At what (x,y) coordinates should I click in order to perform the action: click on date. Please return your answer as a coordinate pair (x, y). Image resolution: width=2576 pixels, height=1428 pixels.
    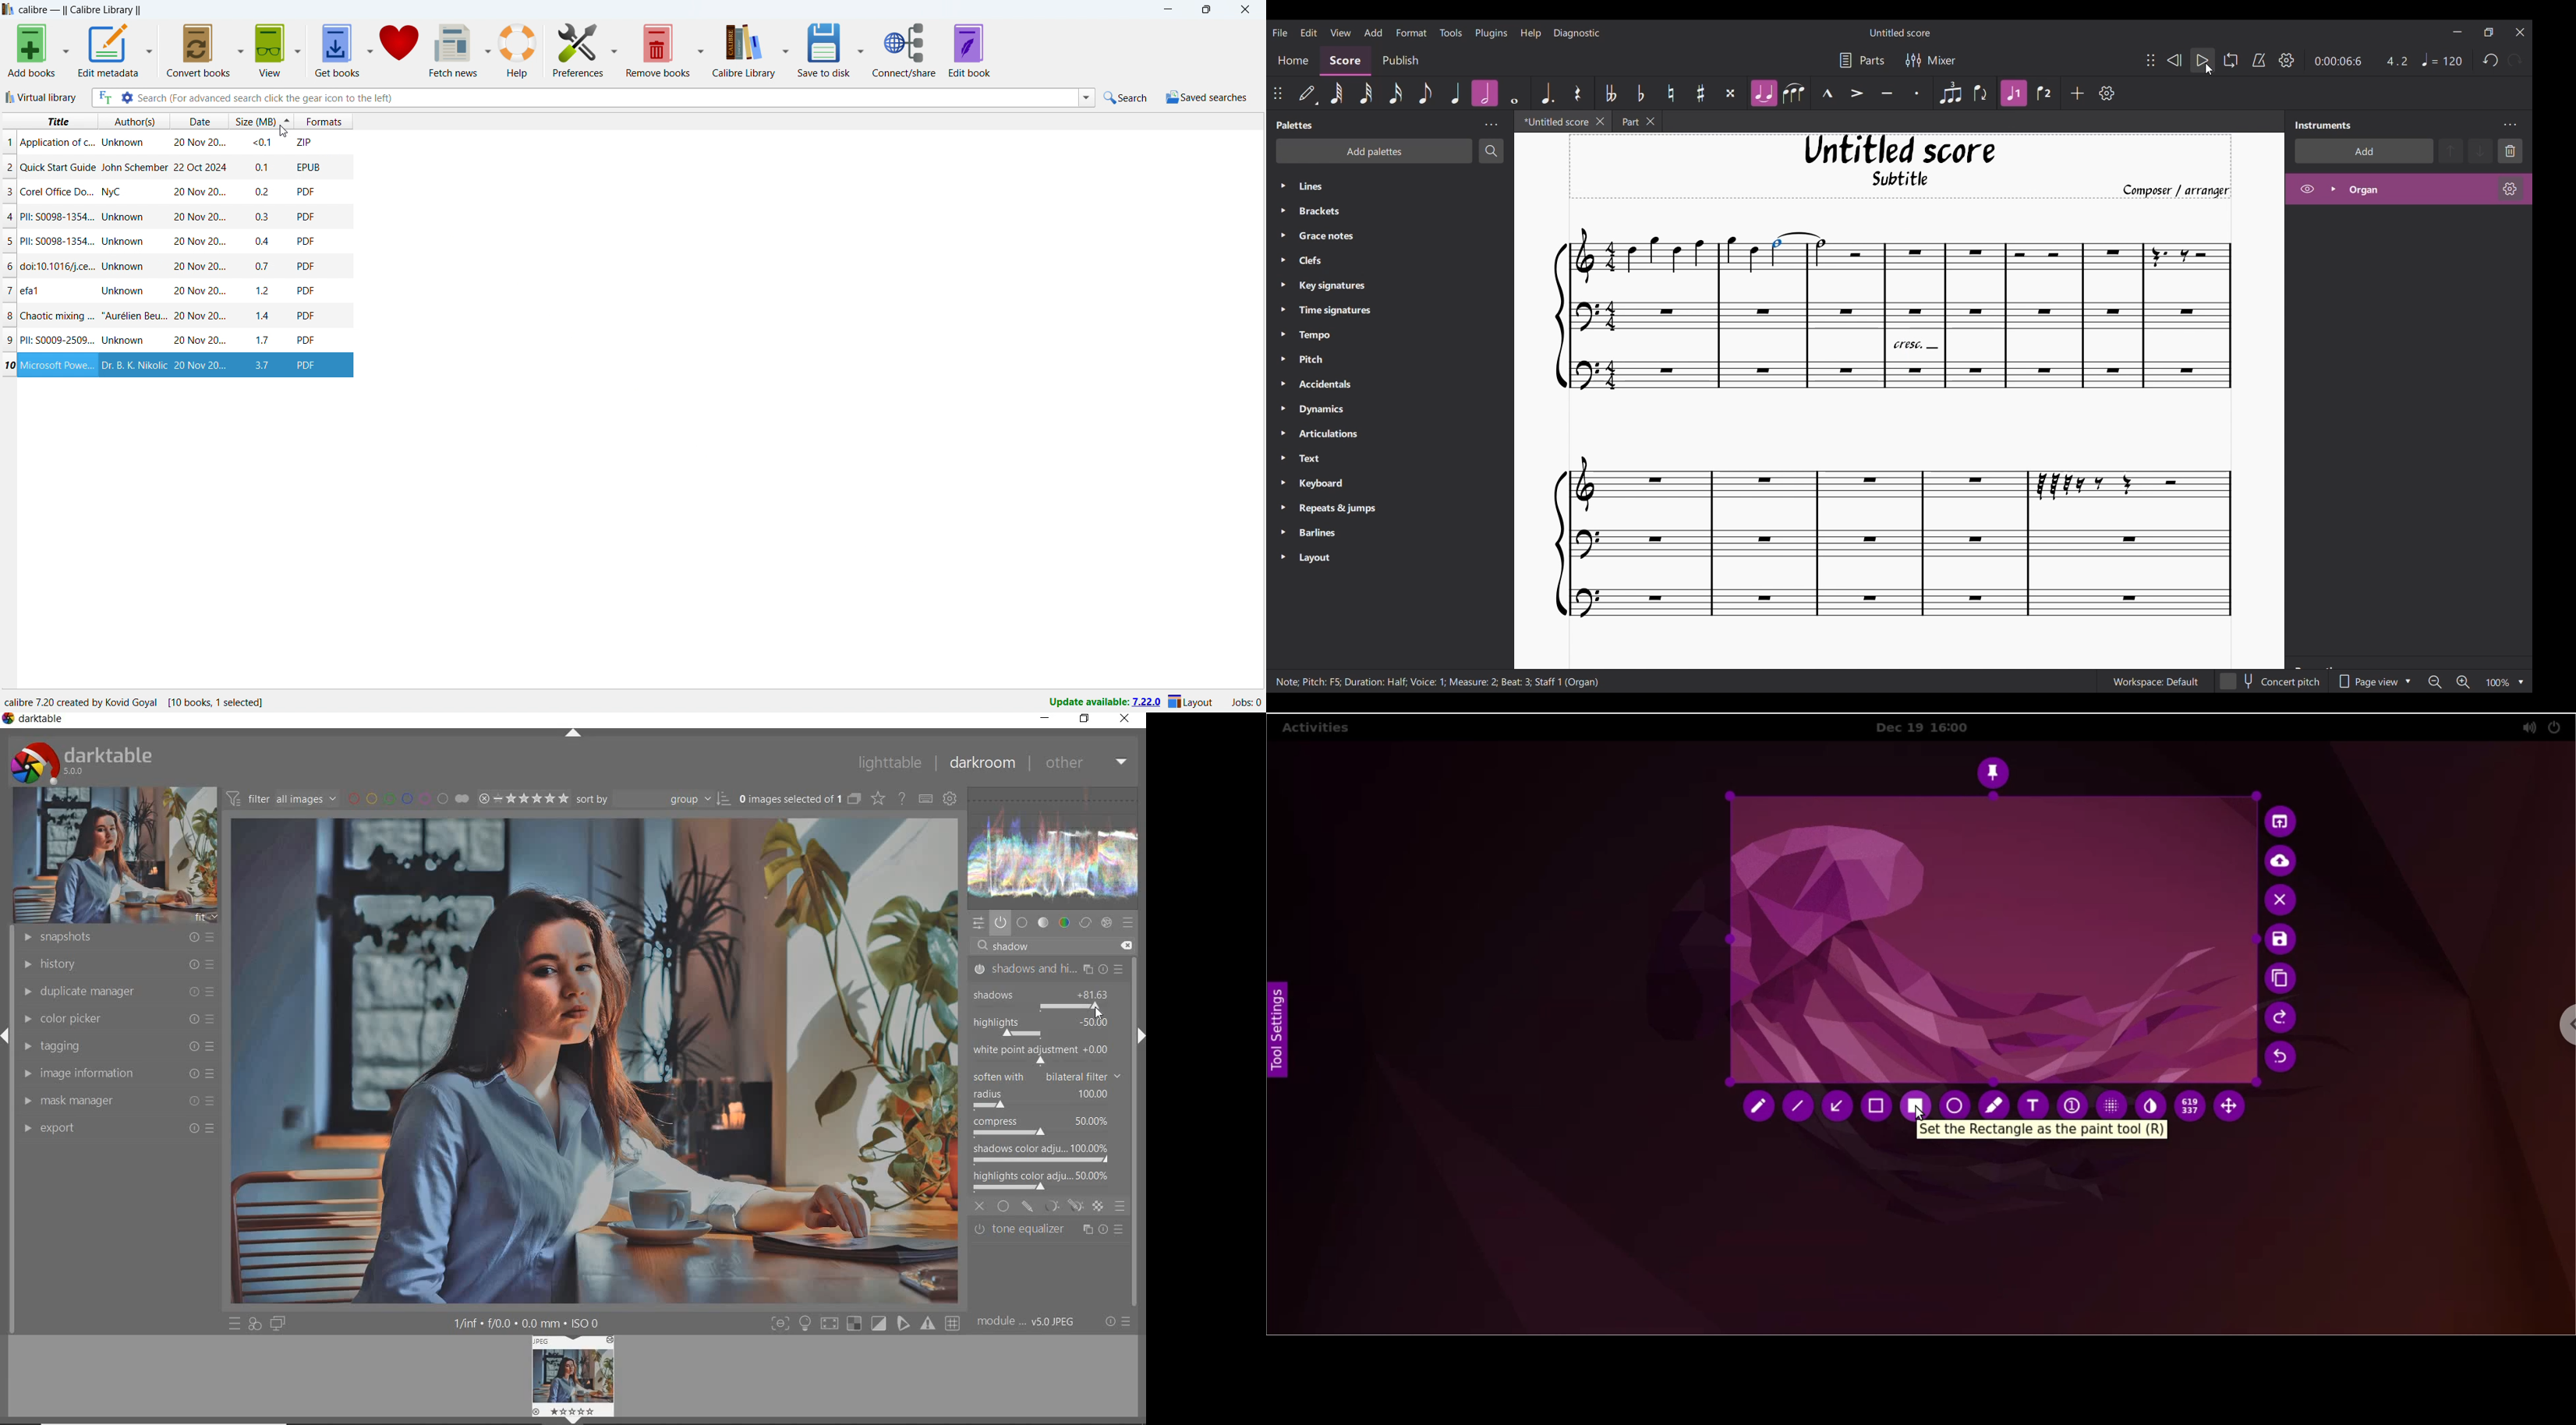
    Looking at the image, I should click on (200, 290).